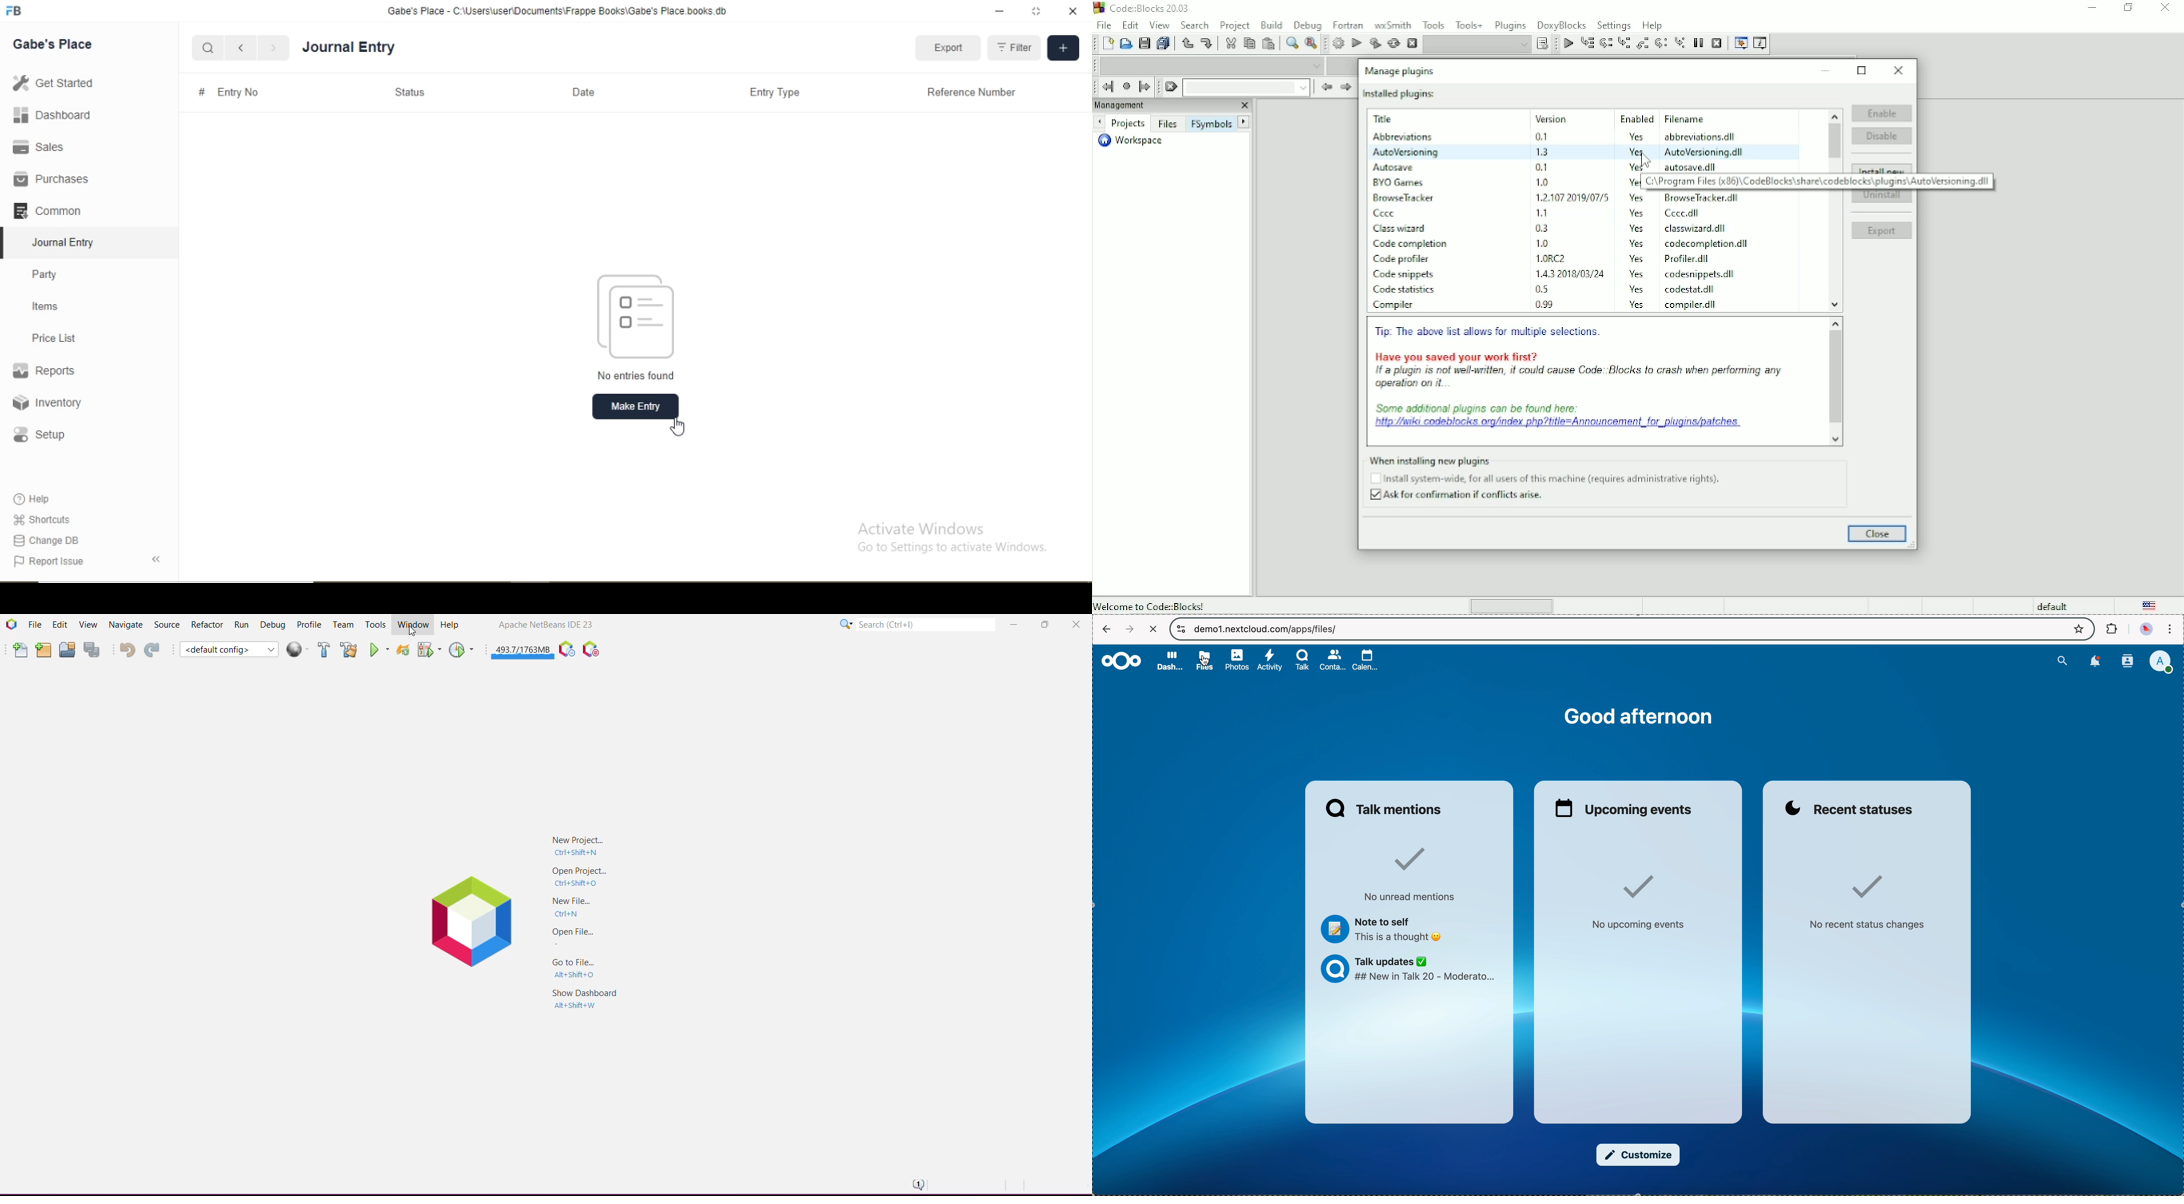 The height and width of the screenshot is (1204, 2184). Describe the element at coordinates (1121, 660) in the screenshot. I see `Nextcloud logo` at that location.